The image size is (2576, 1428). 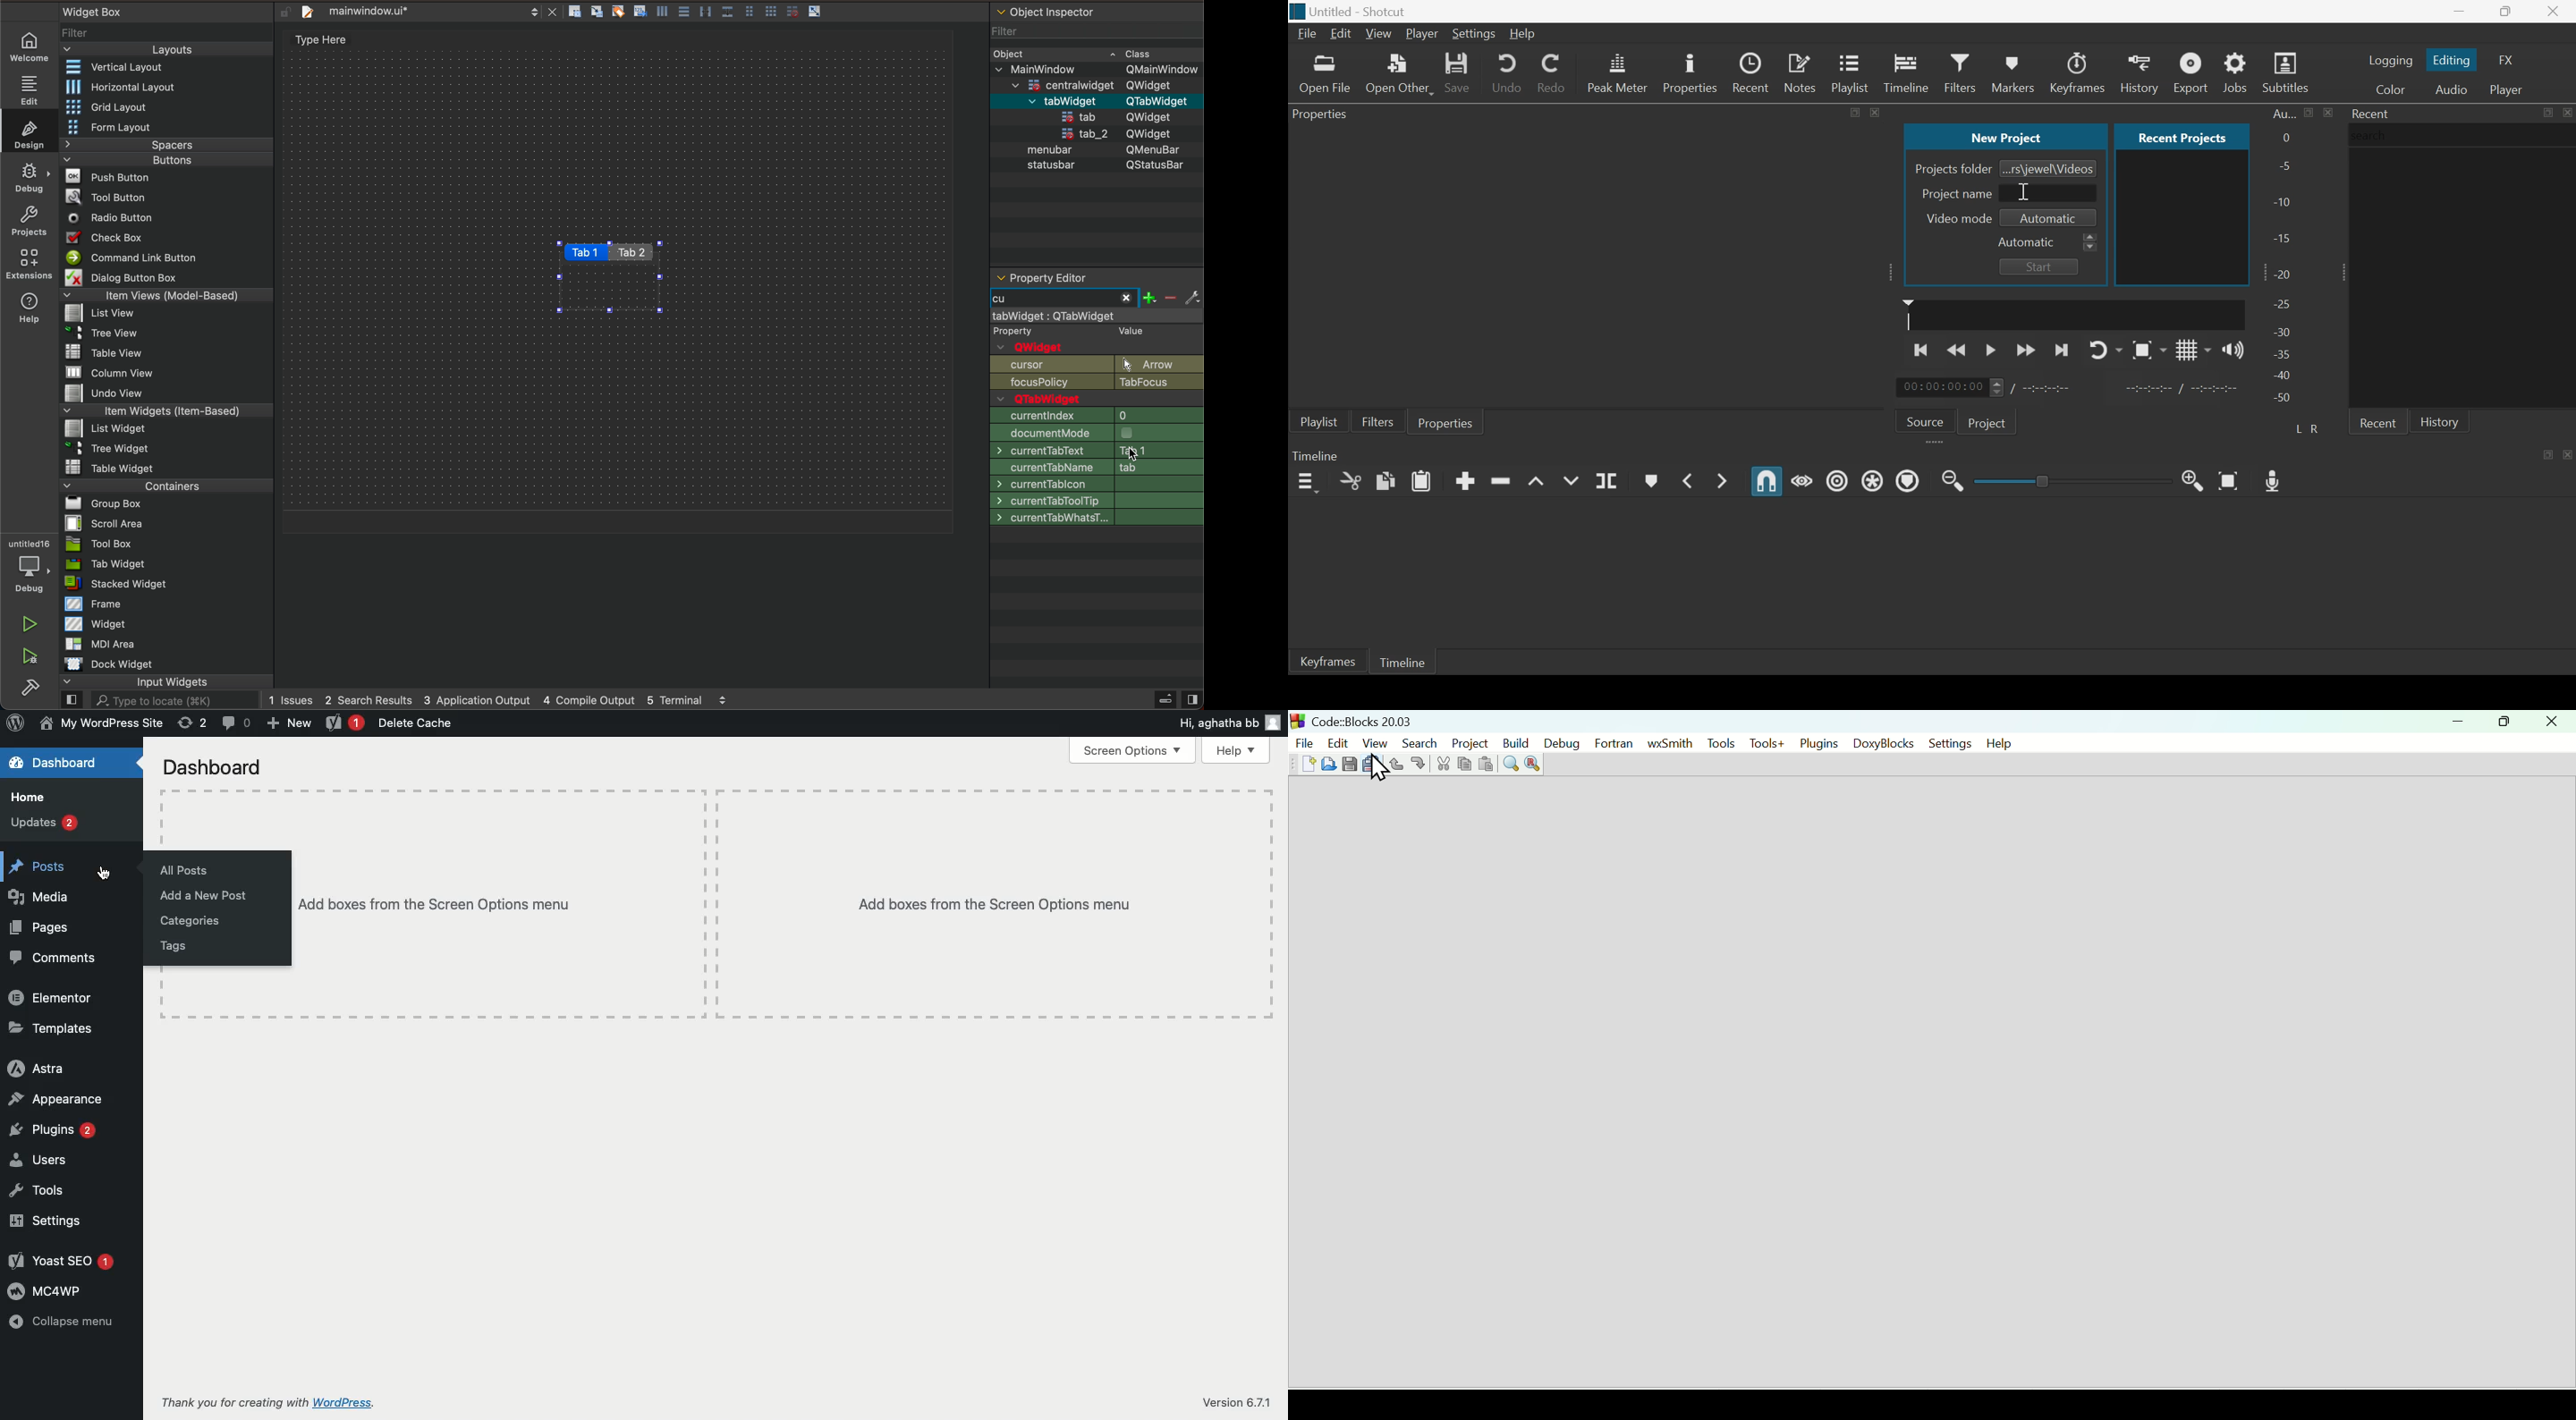 I want to click on Start, so click(x=2039, y=267).